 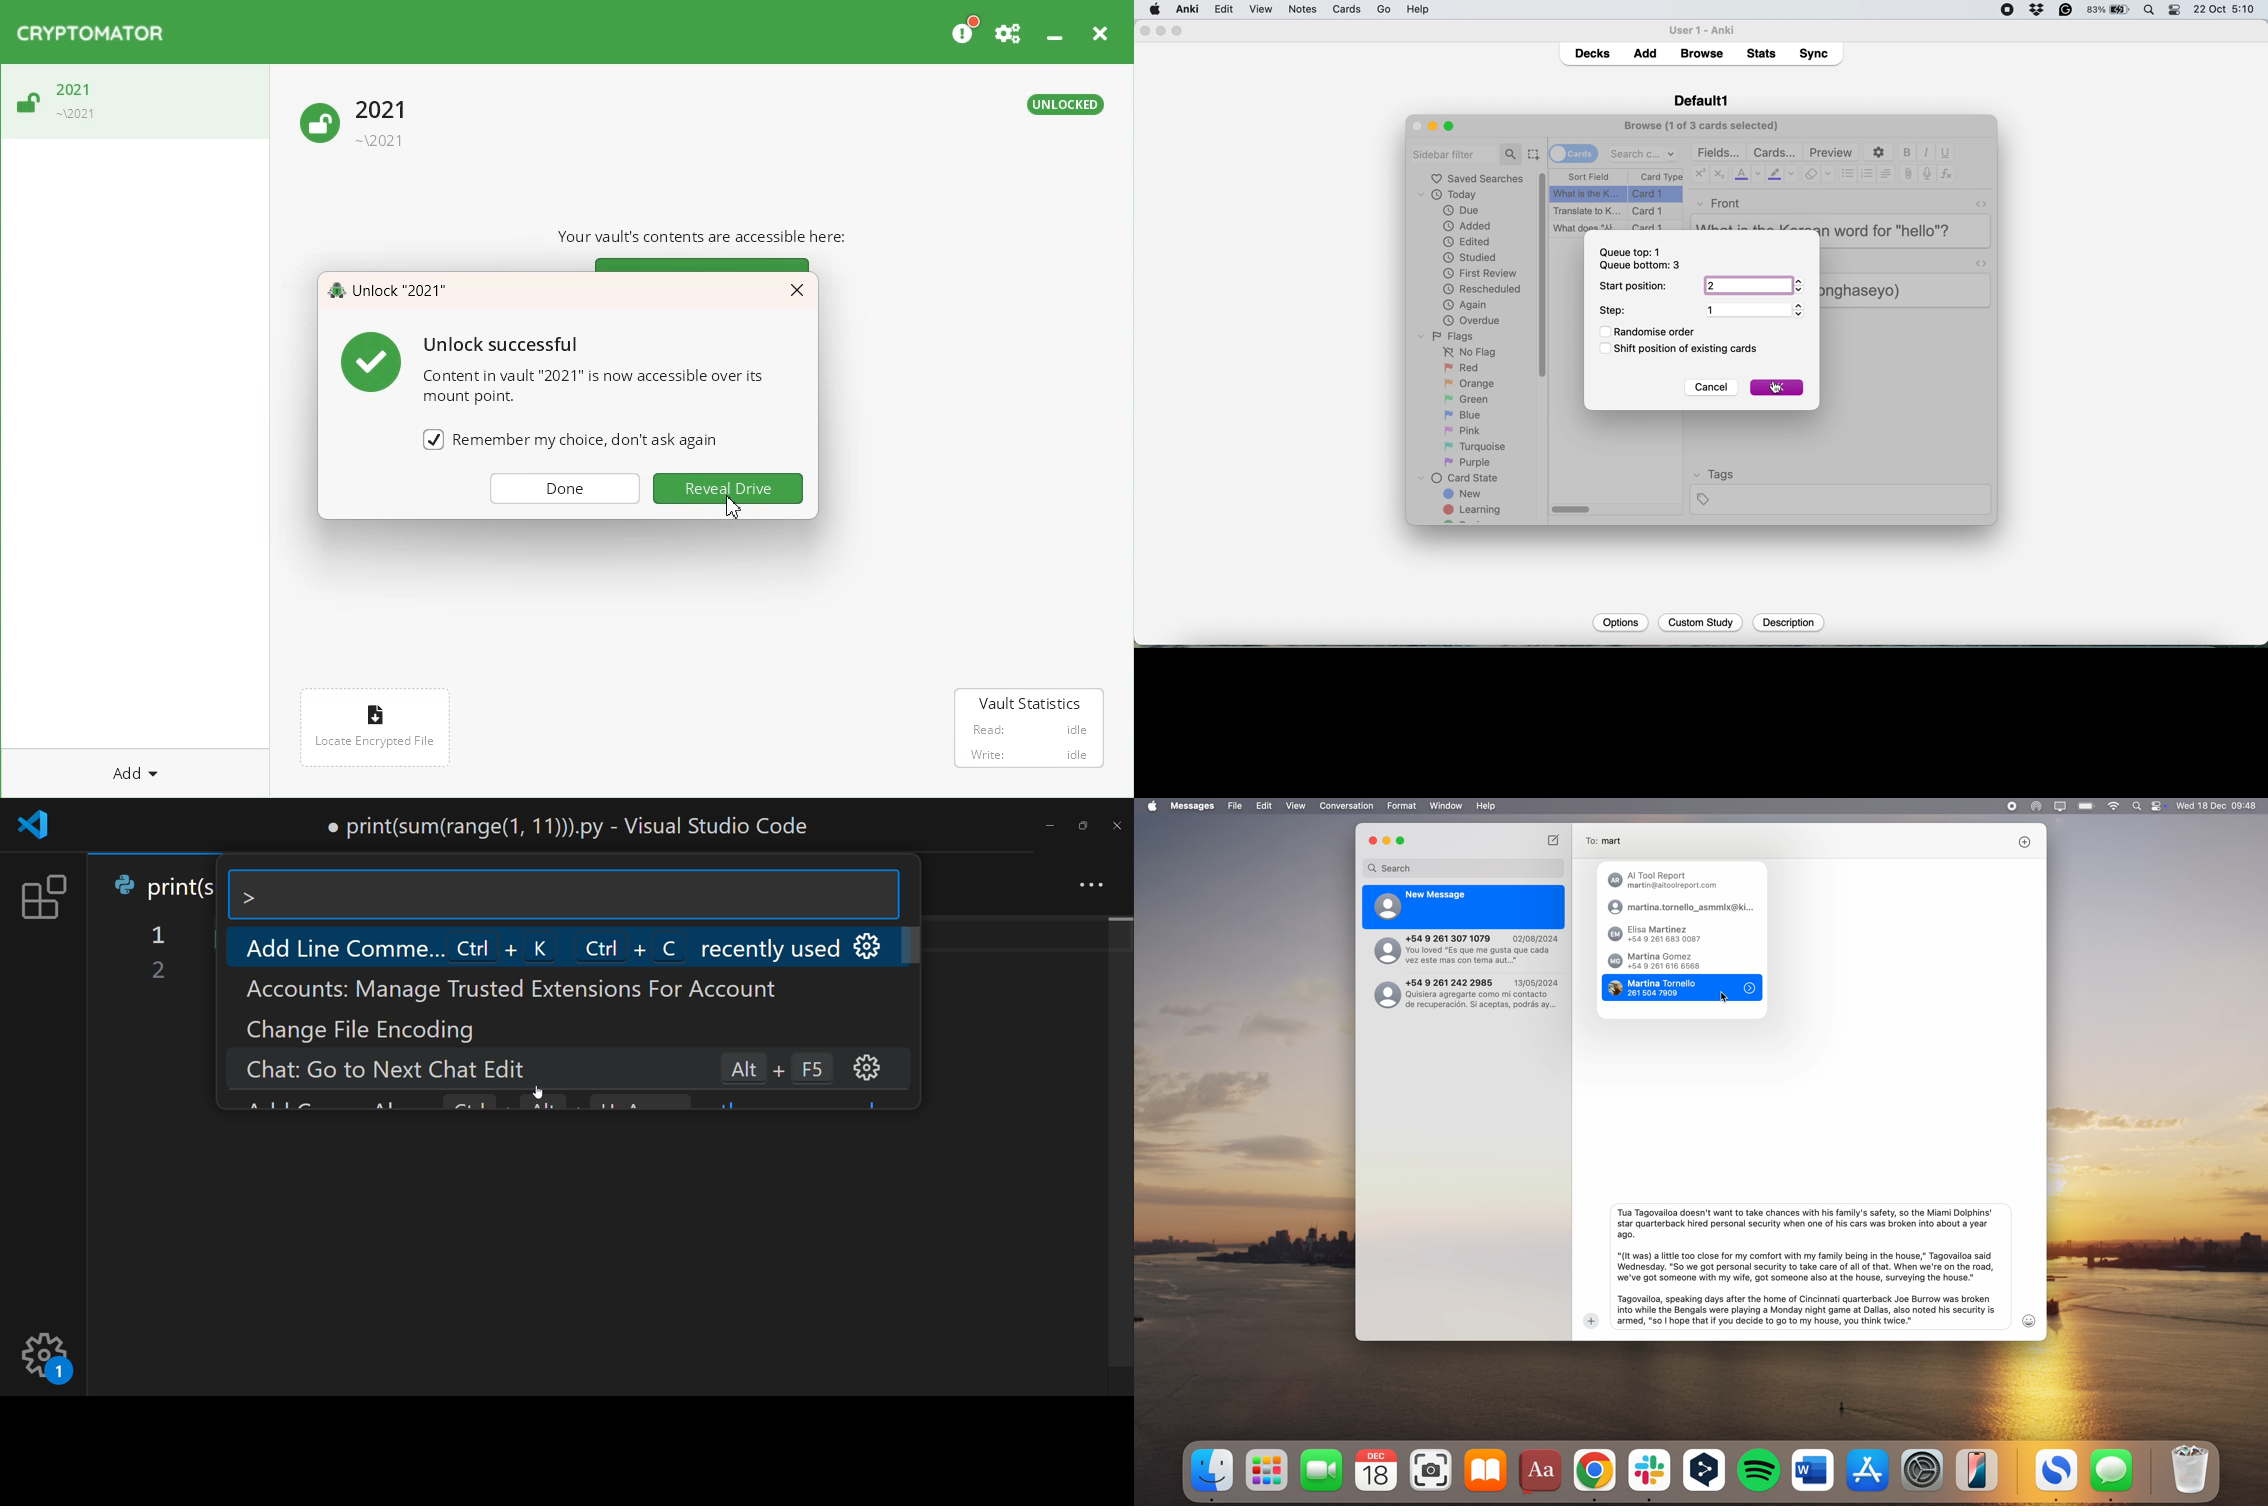 What do you see at coordinates (1707, 29) in the screenshot?
I see `user 1 - Anki` at bounding box center [1707, 29].